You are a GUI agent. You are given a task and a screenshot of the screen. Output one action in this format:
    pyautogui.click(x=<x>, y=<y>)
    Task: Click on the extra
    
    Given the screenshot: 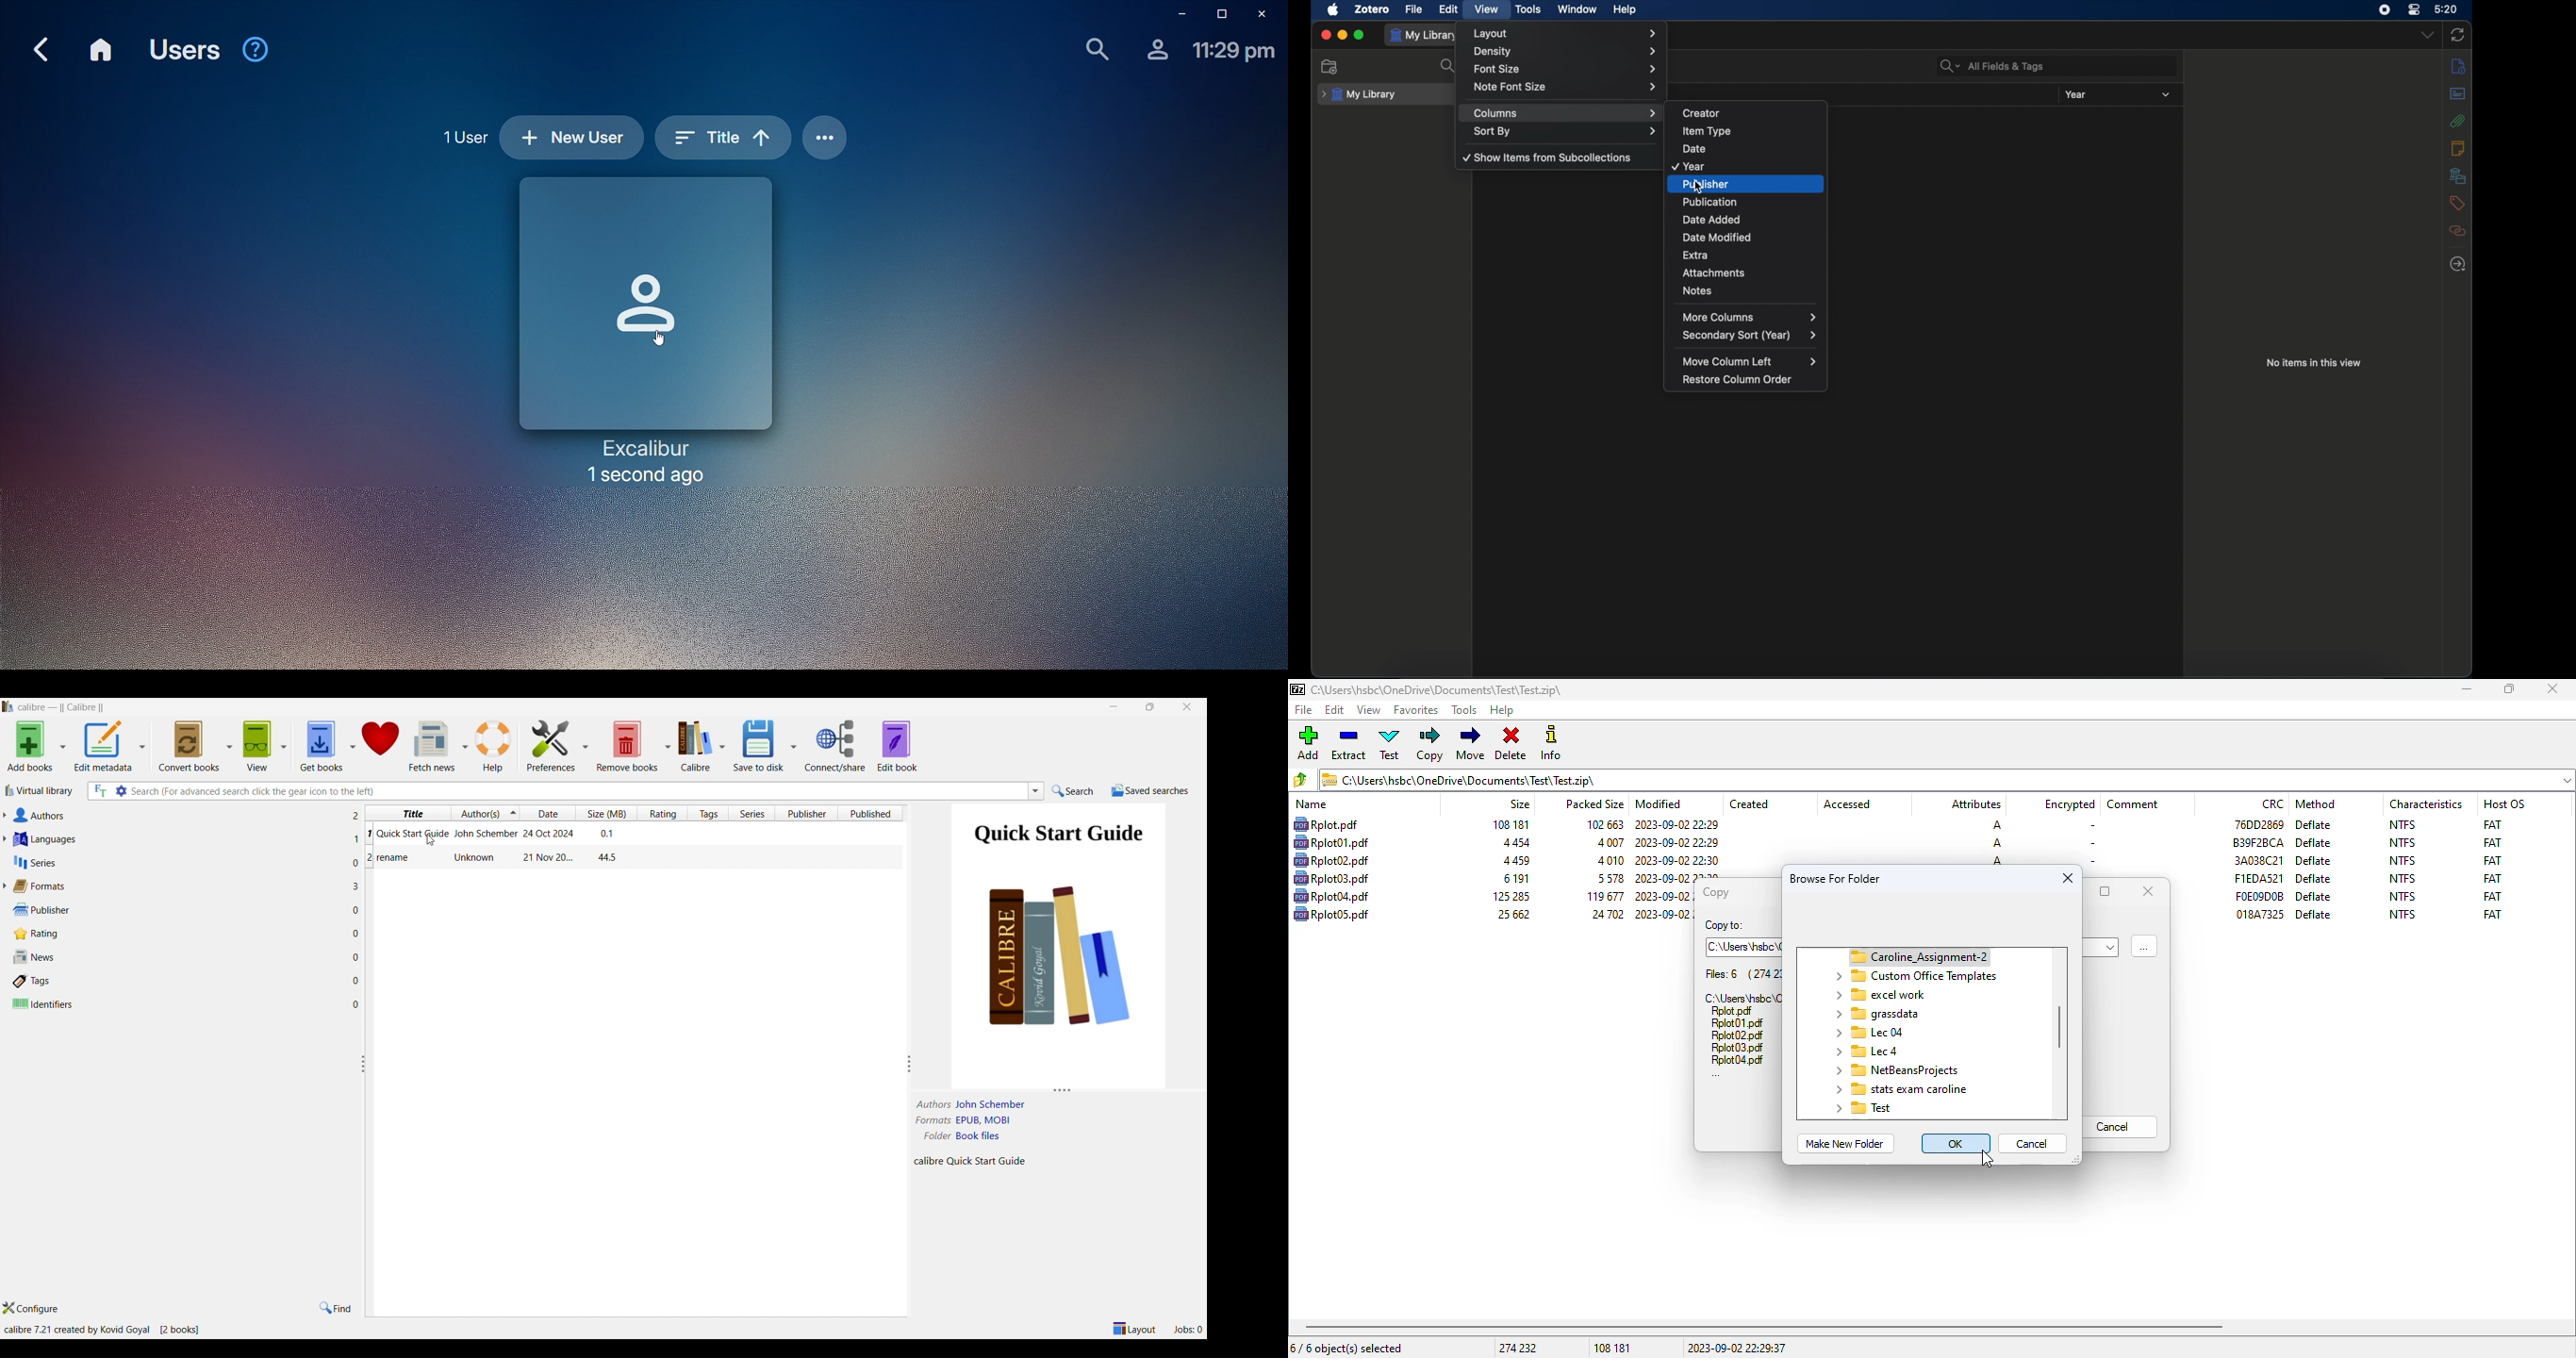 What is the action you would take?
    pyautogui.click(x=1753, y=253)
    